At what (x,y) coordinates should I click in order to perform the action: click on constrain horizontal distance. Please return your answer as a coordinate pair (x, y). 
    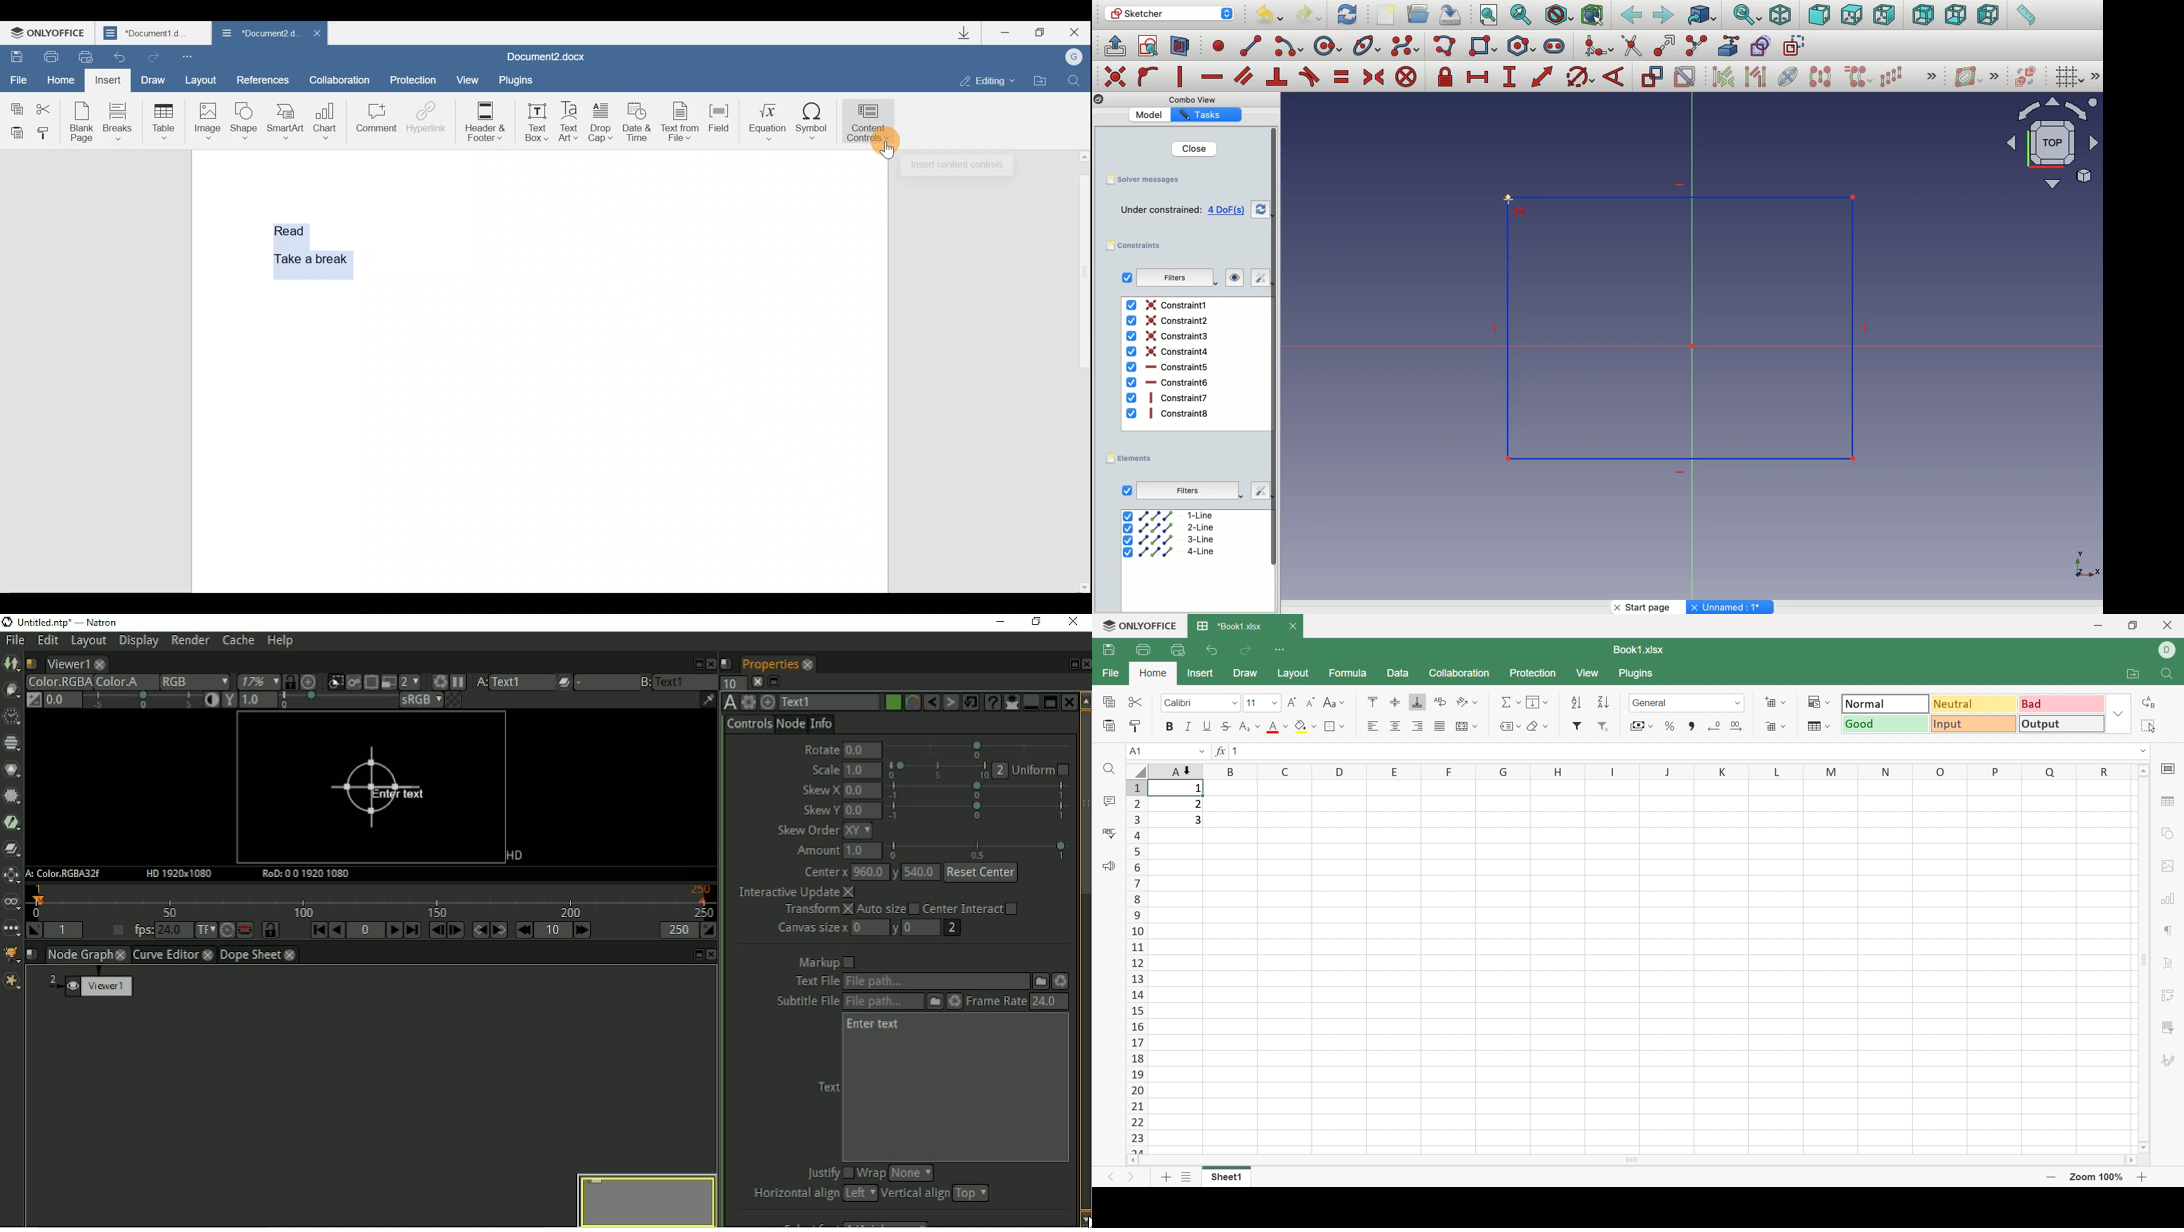
    Looking at the image, I should click on (1478, 76).